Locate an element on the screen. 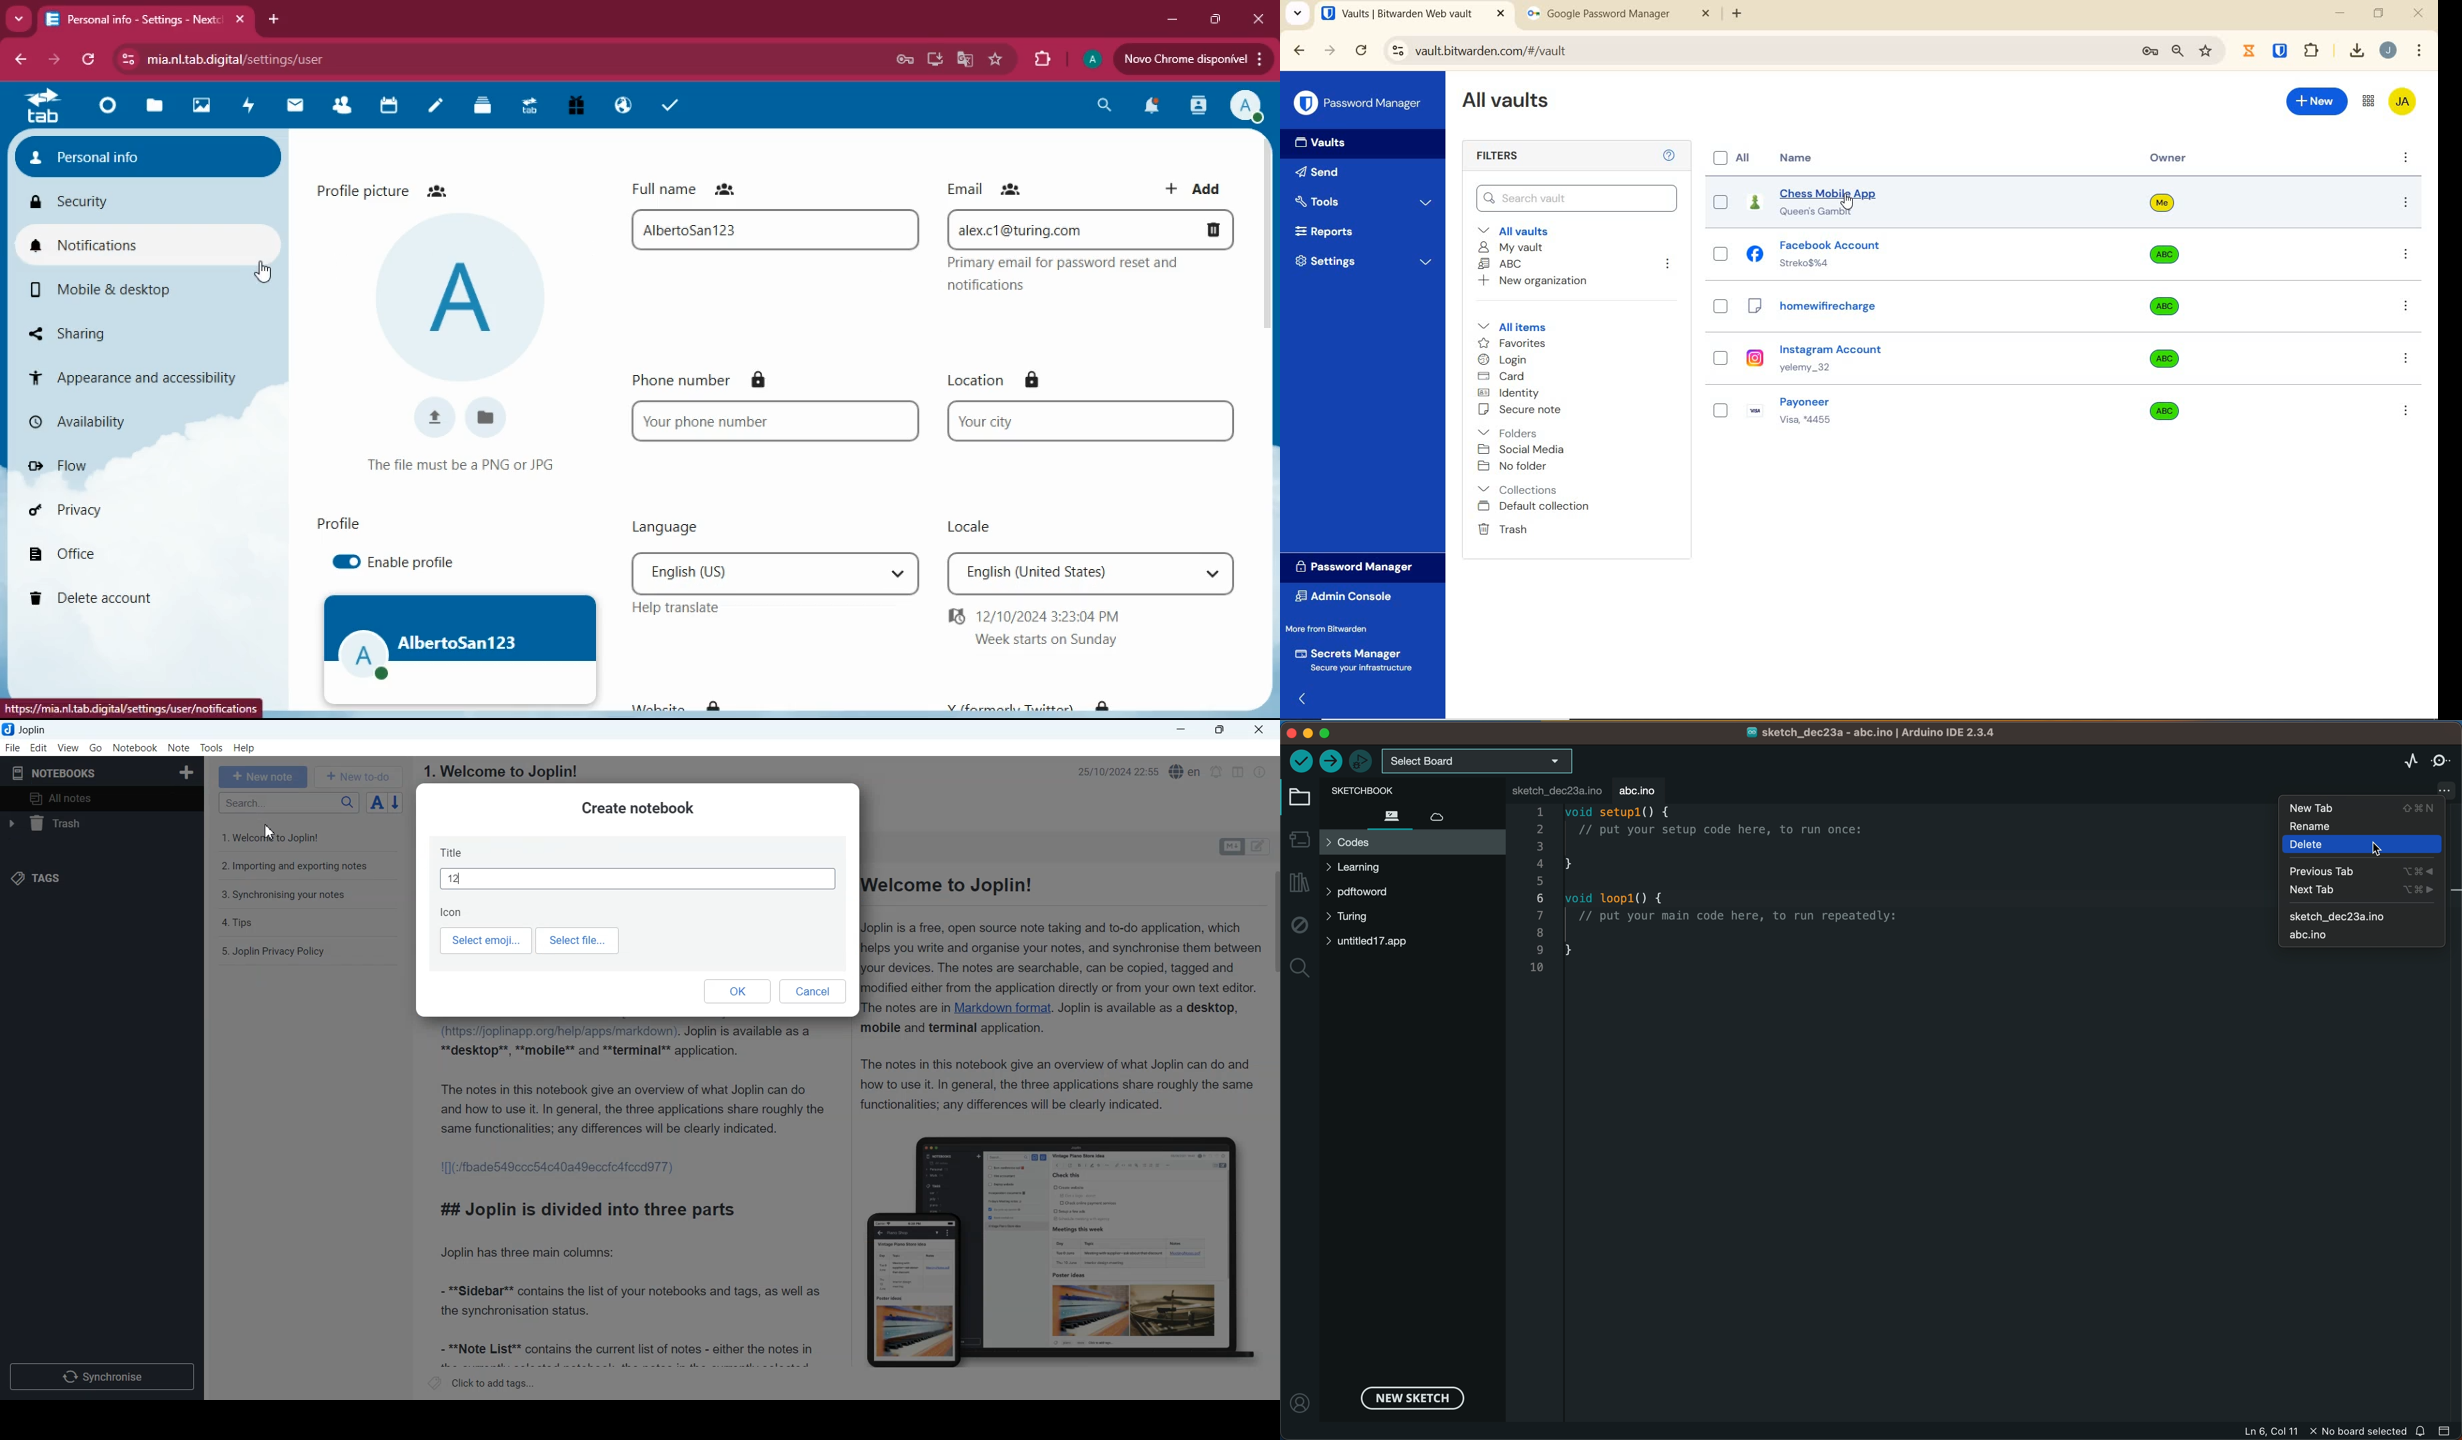 The height and width of the screenshot is (1456, 2464). Minimize is located at coordinates (1181, 730).